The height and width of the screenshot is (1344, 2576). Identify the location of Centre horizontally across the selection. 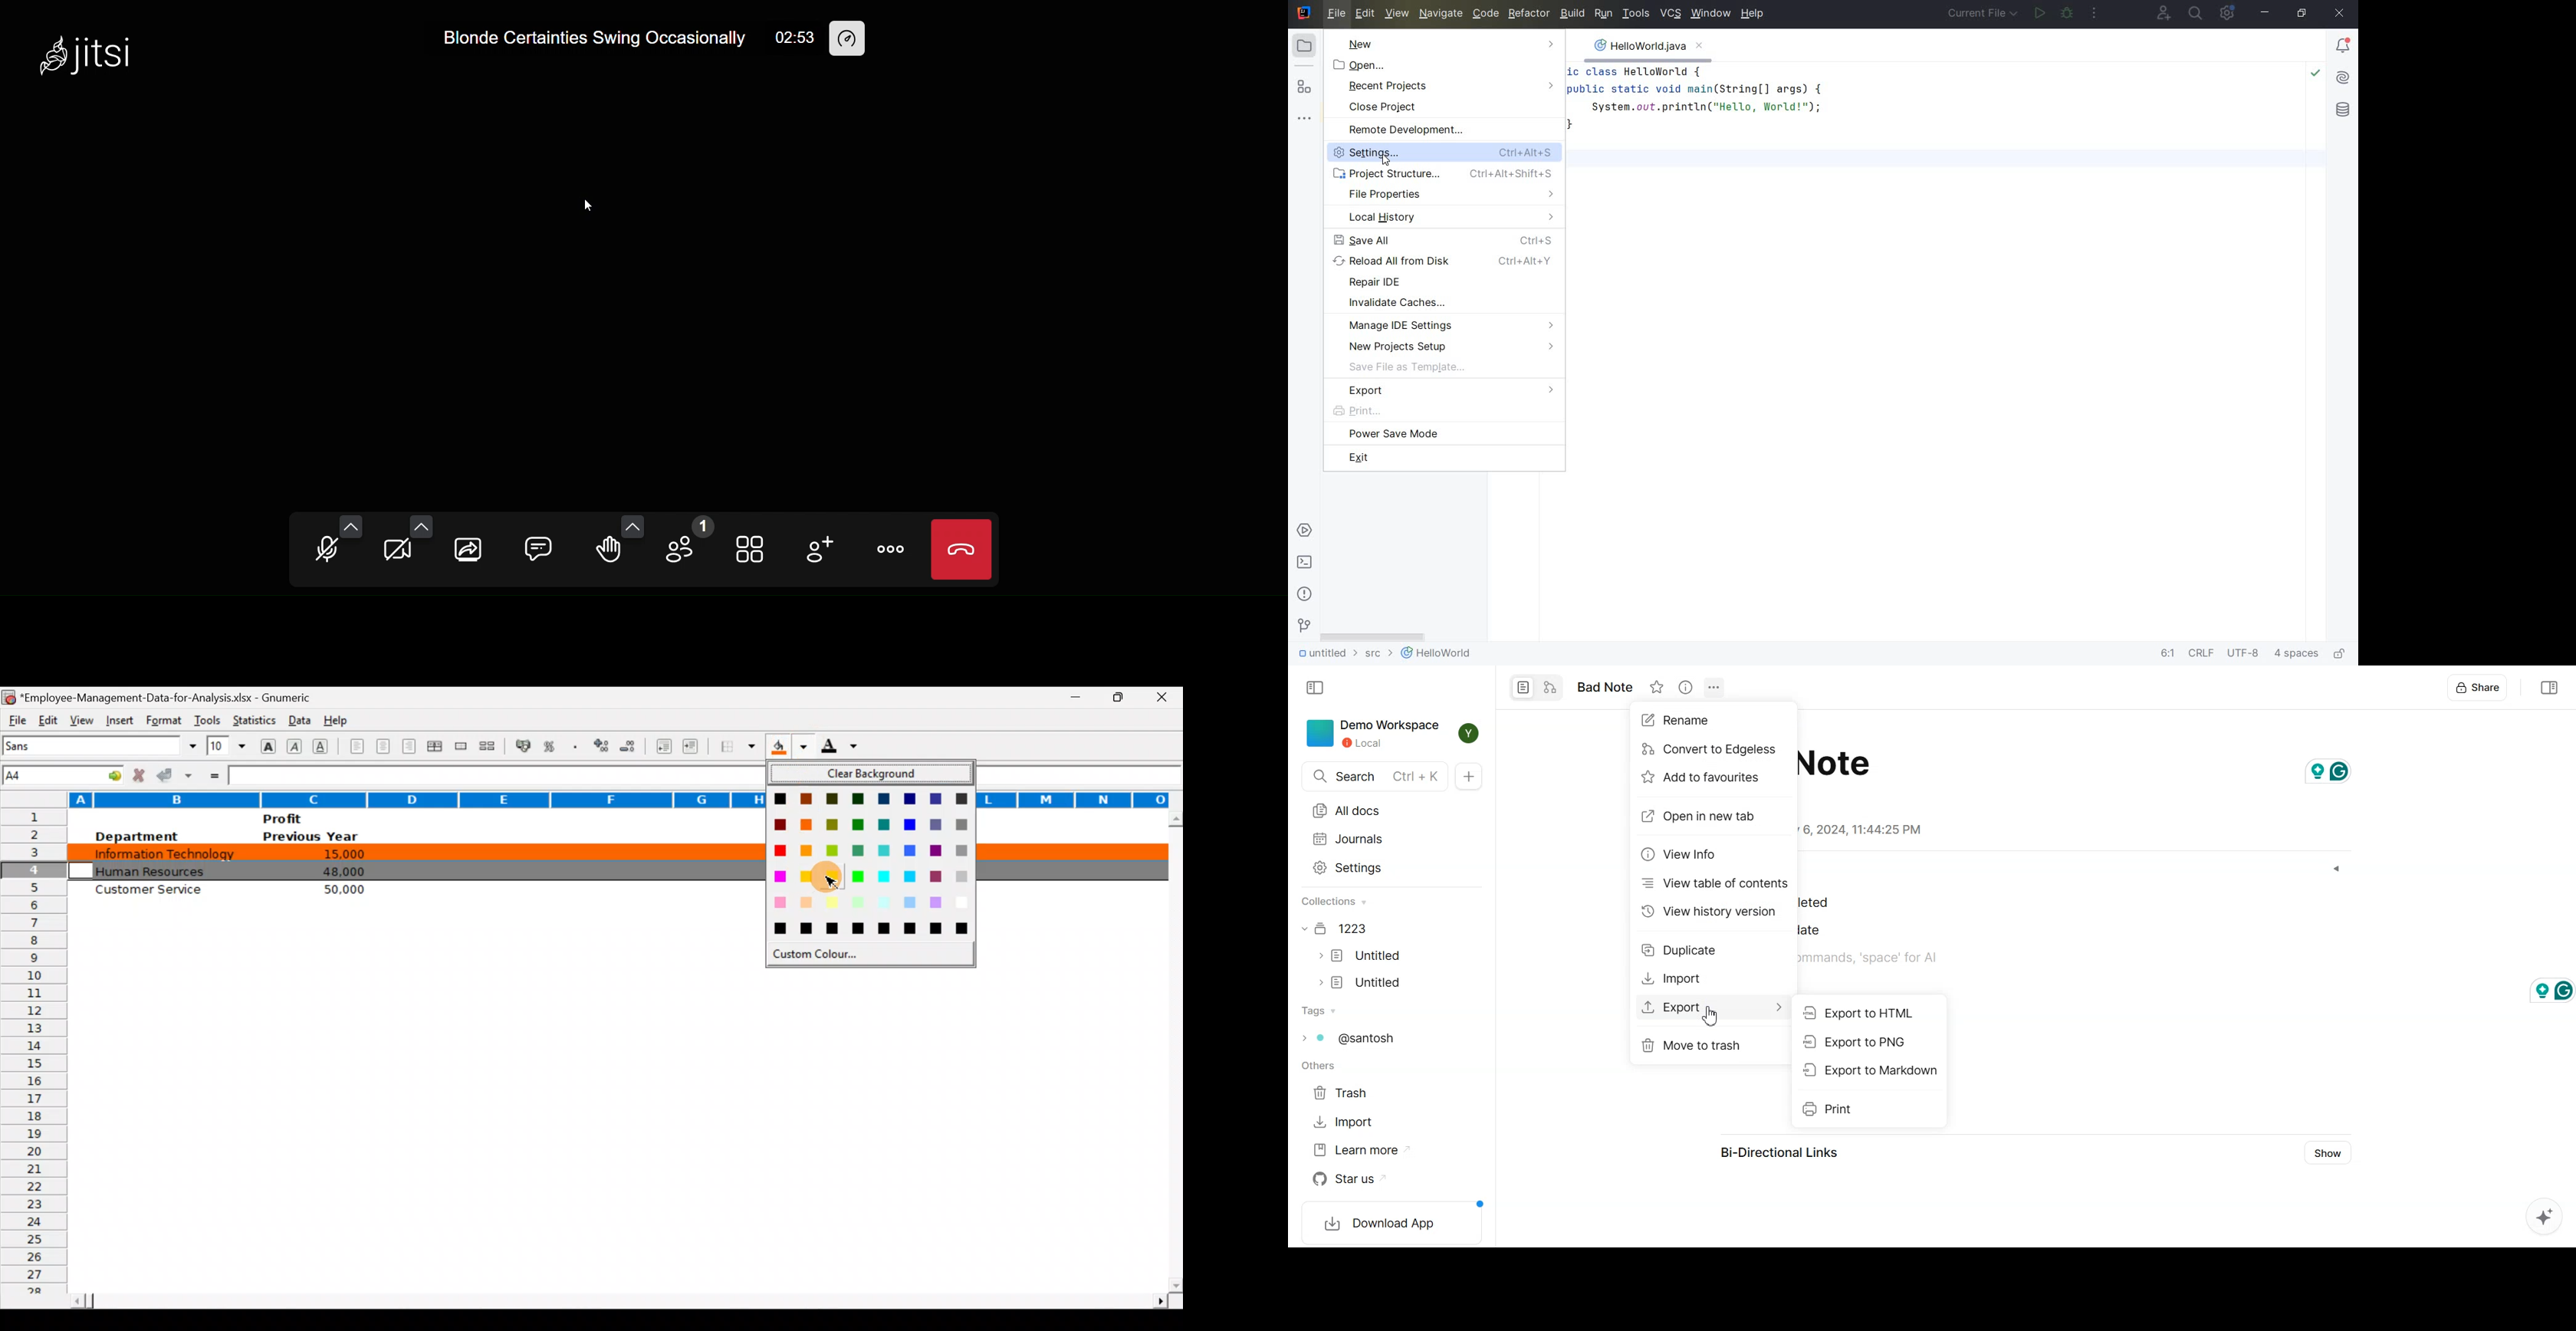
(437, 748).